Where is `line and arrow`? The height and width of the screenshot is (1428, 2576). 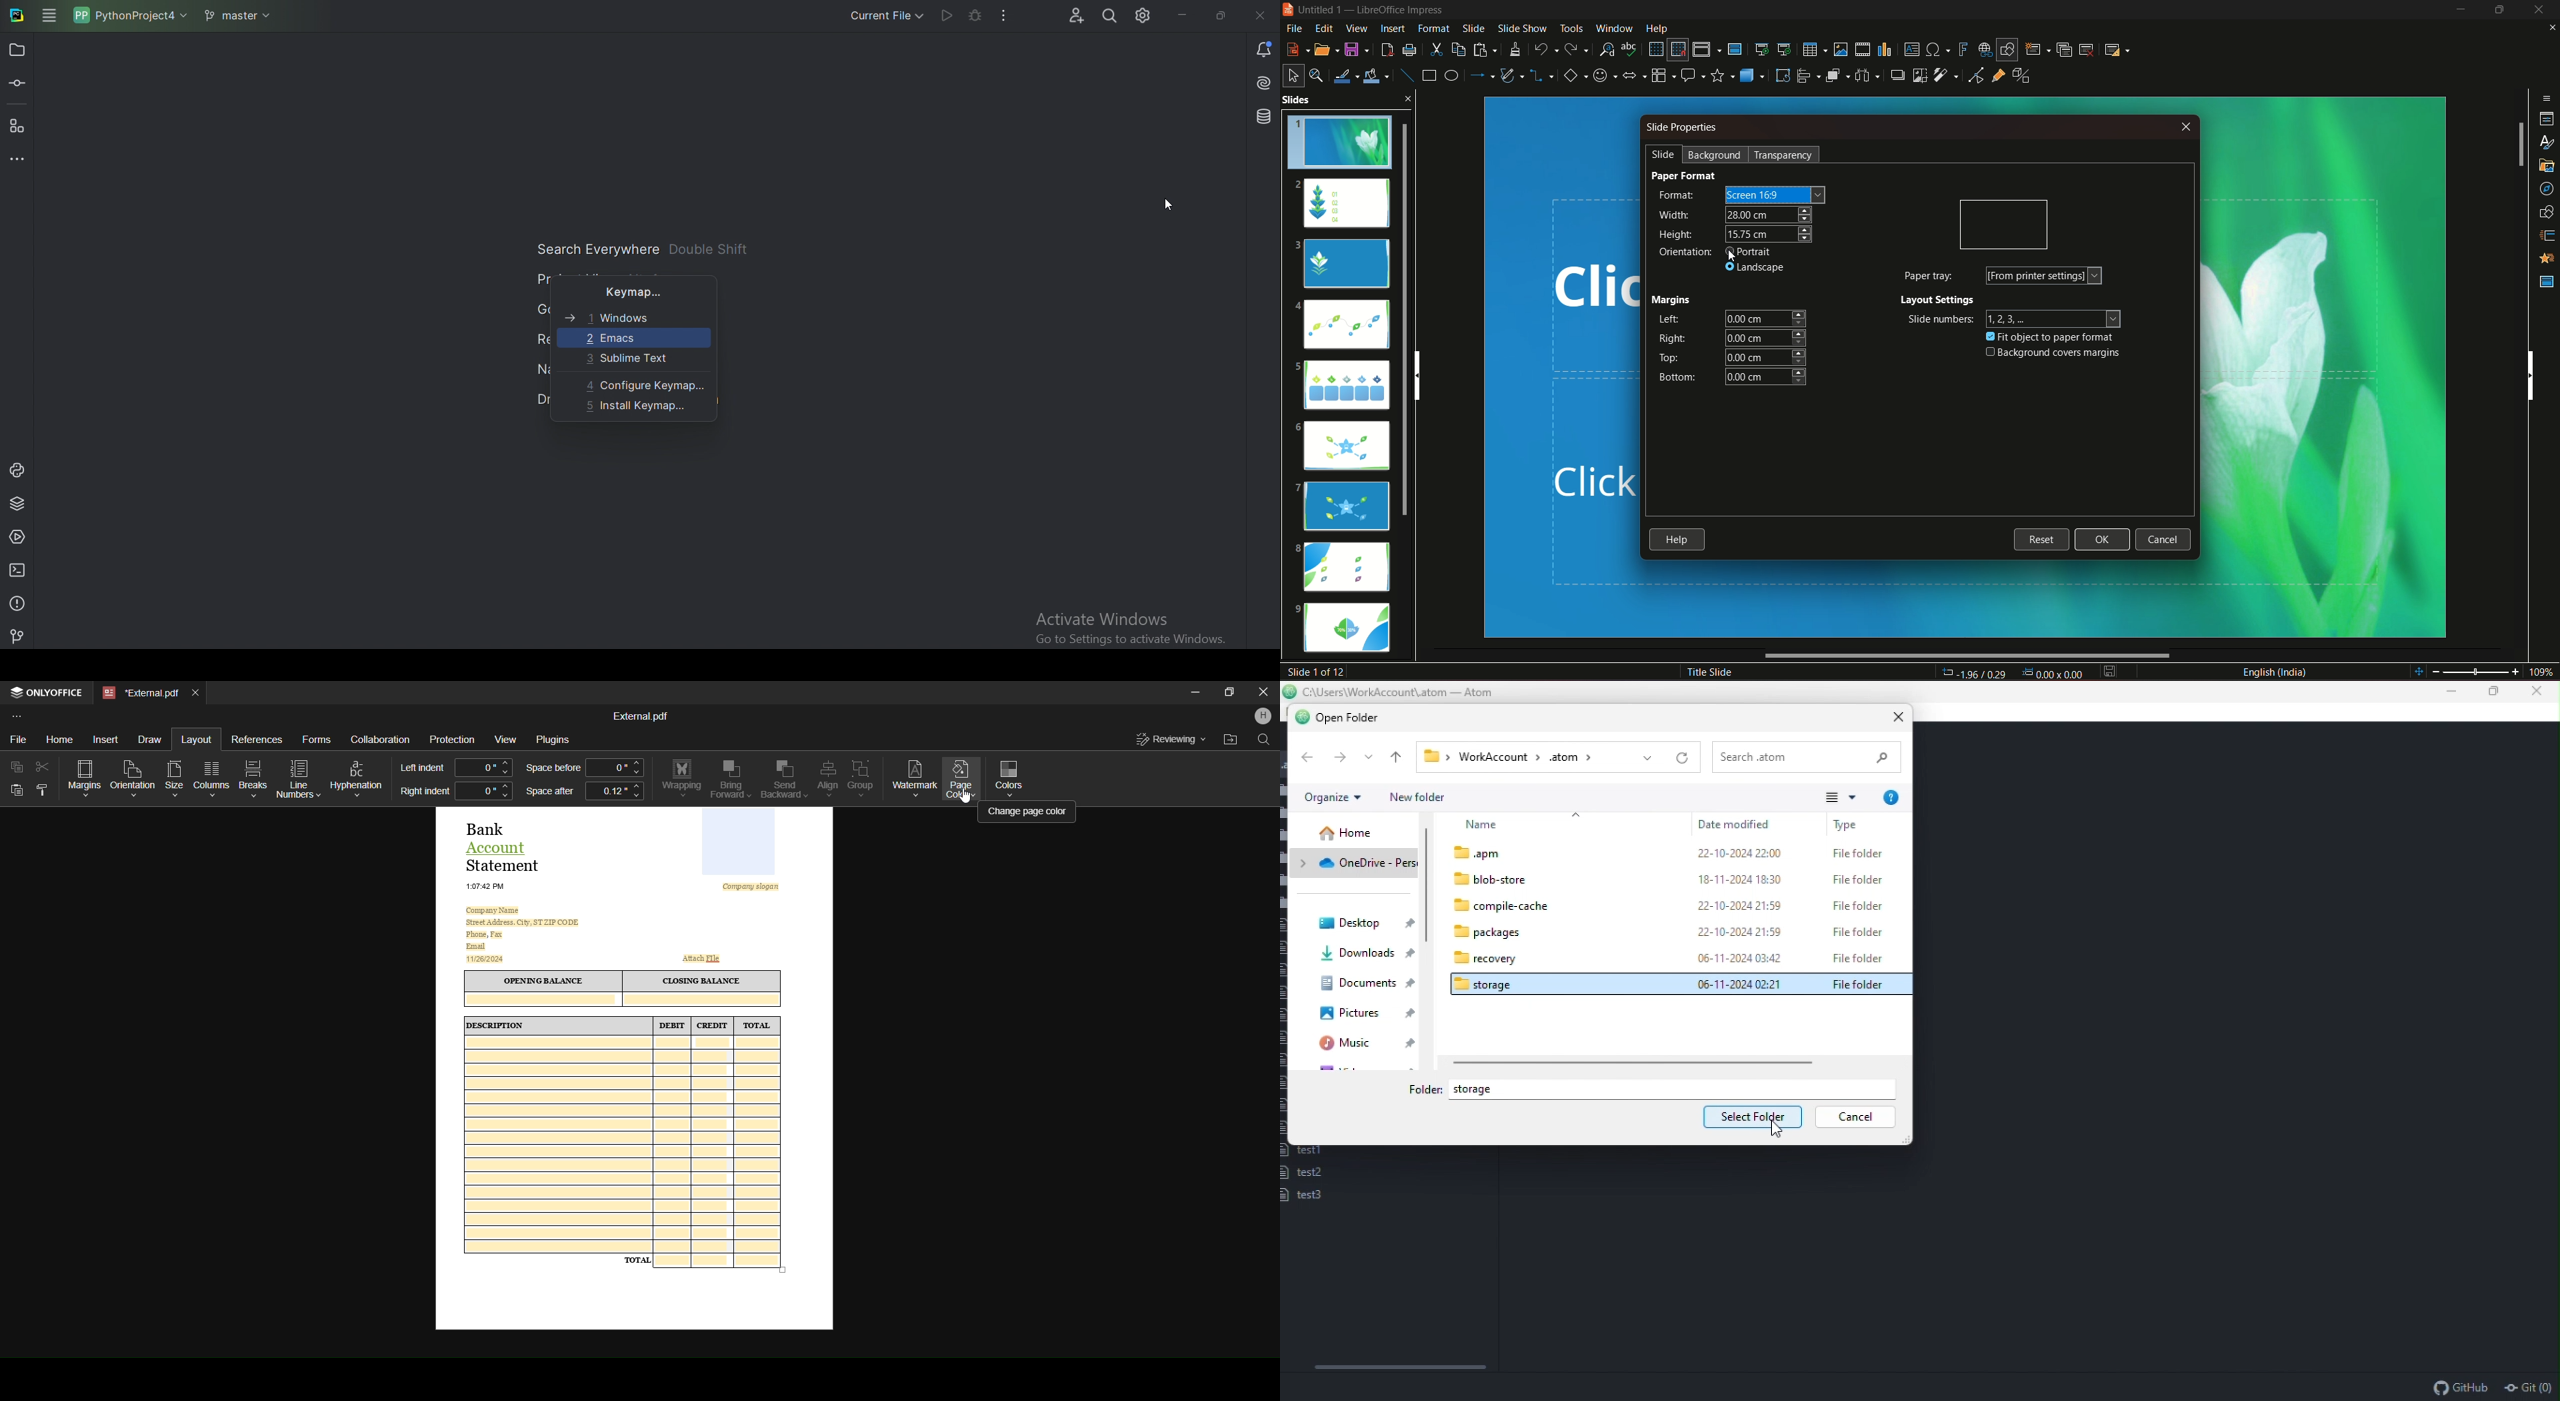
line and arrow is located at coordinates (1482, 75).